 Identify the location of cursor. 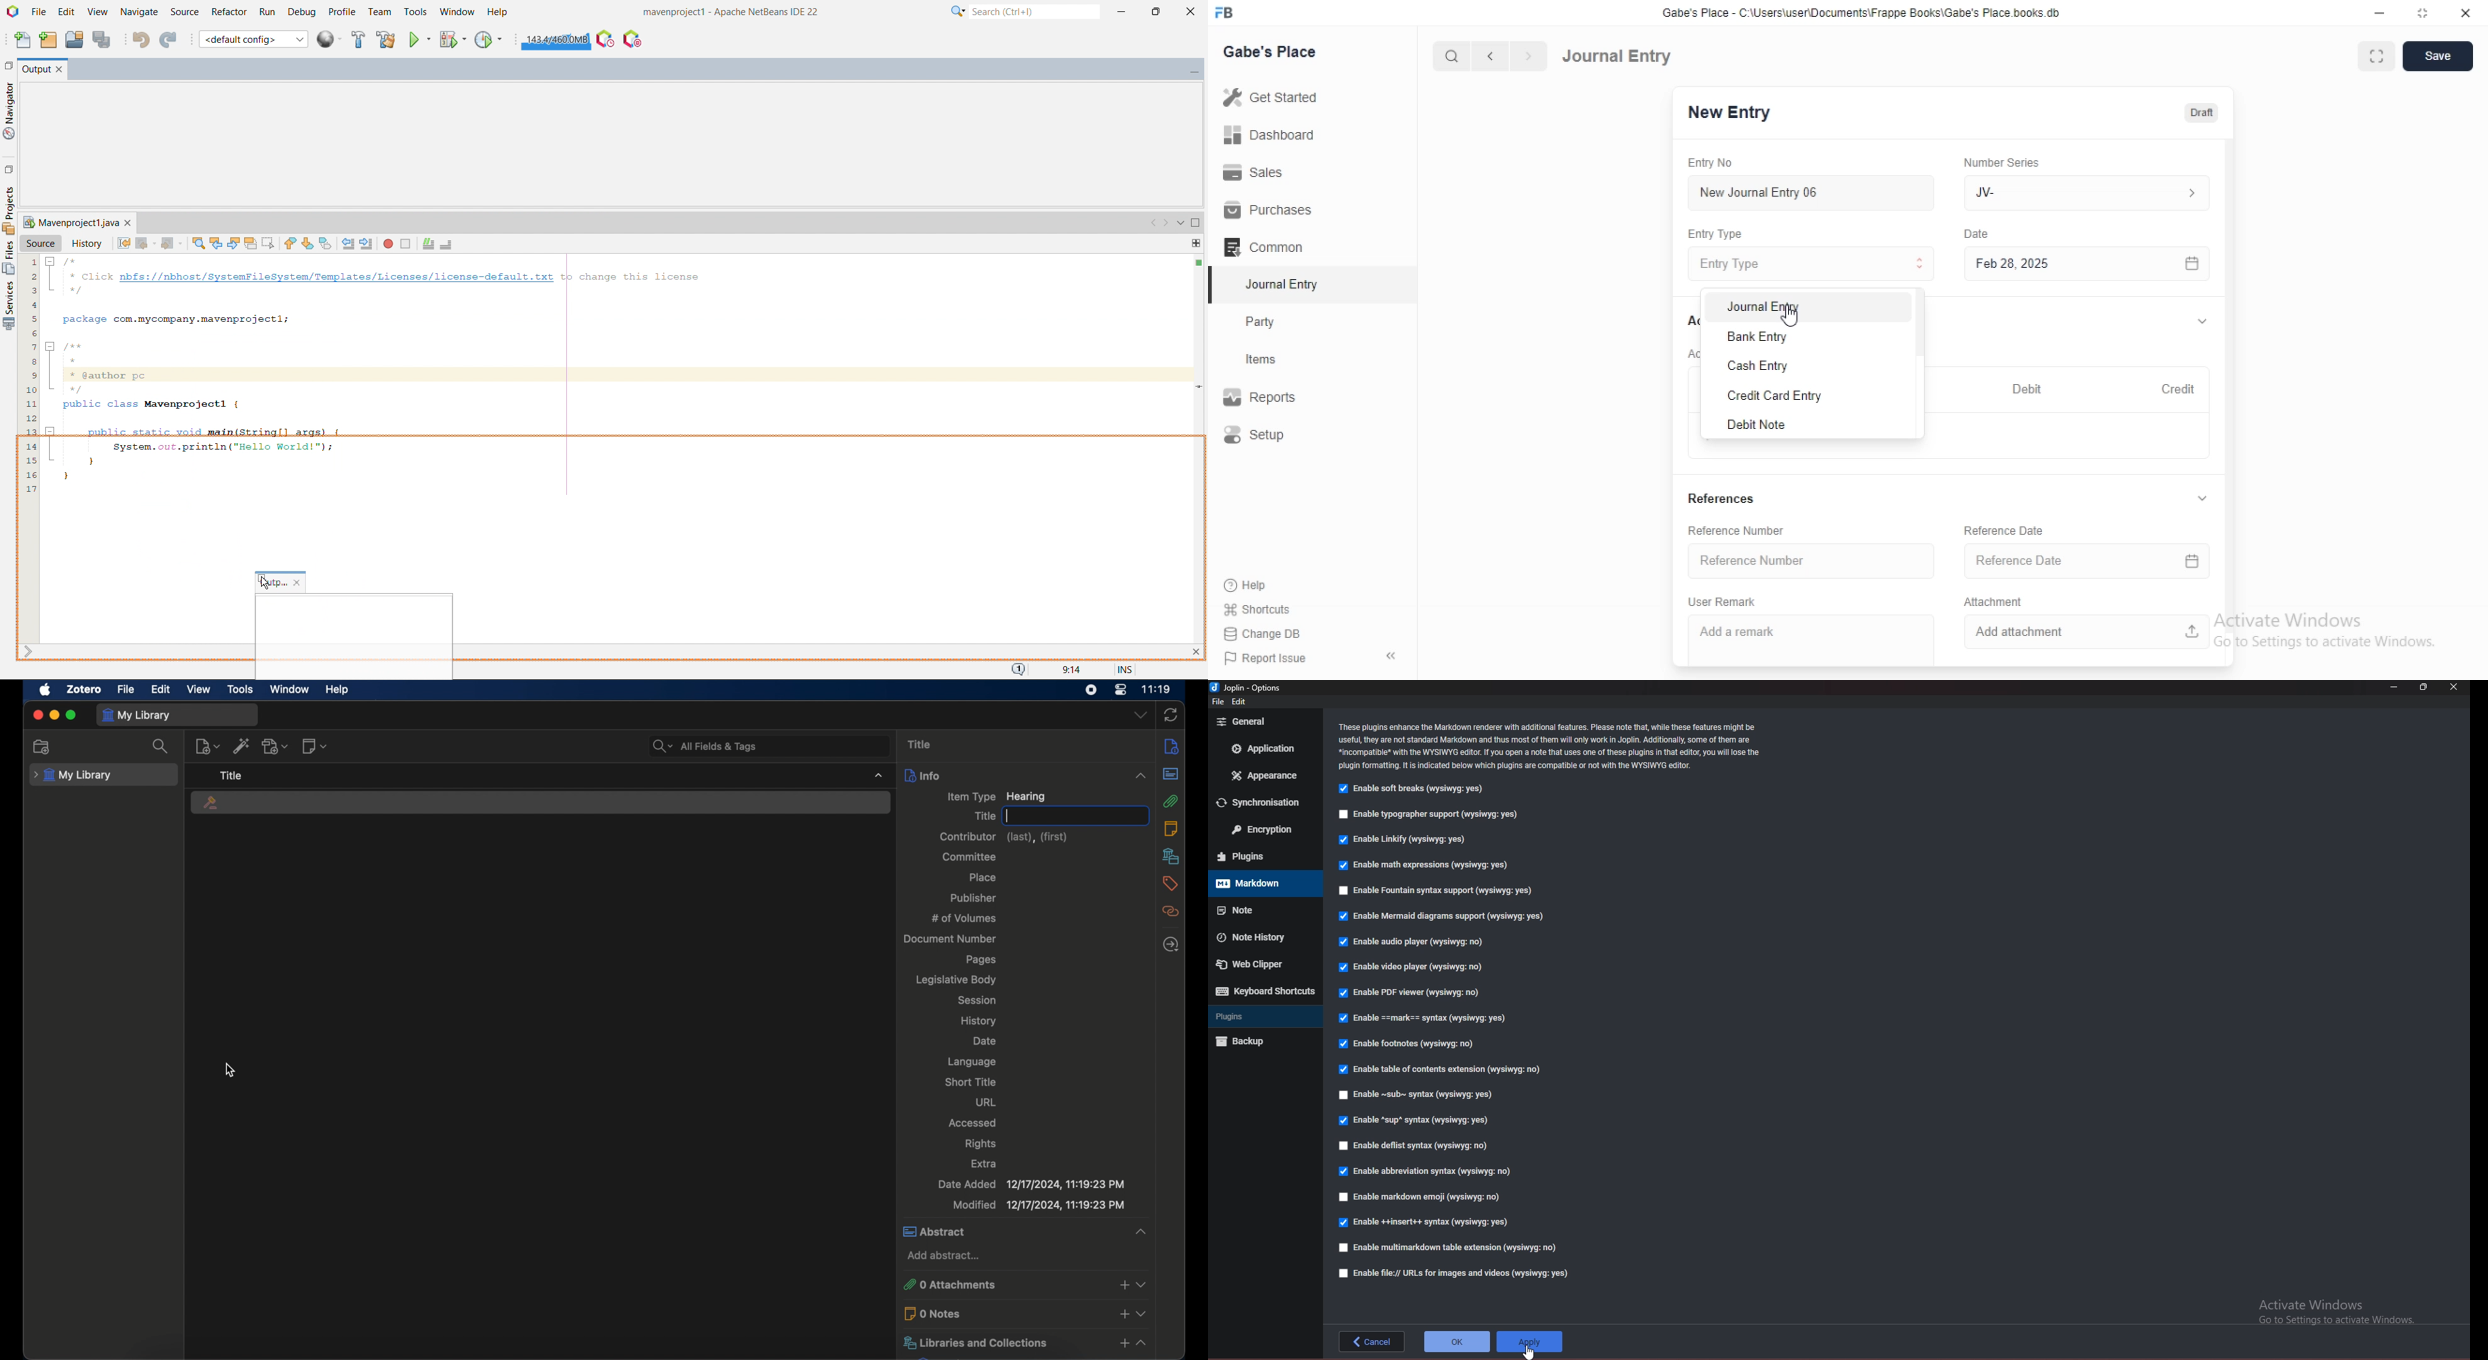
(1531, 1352).